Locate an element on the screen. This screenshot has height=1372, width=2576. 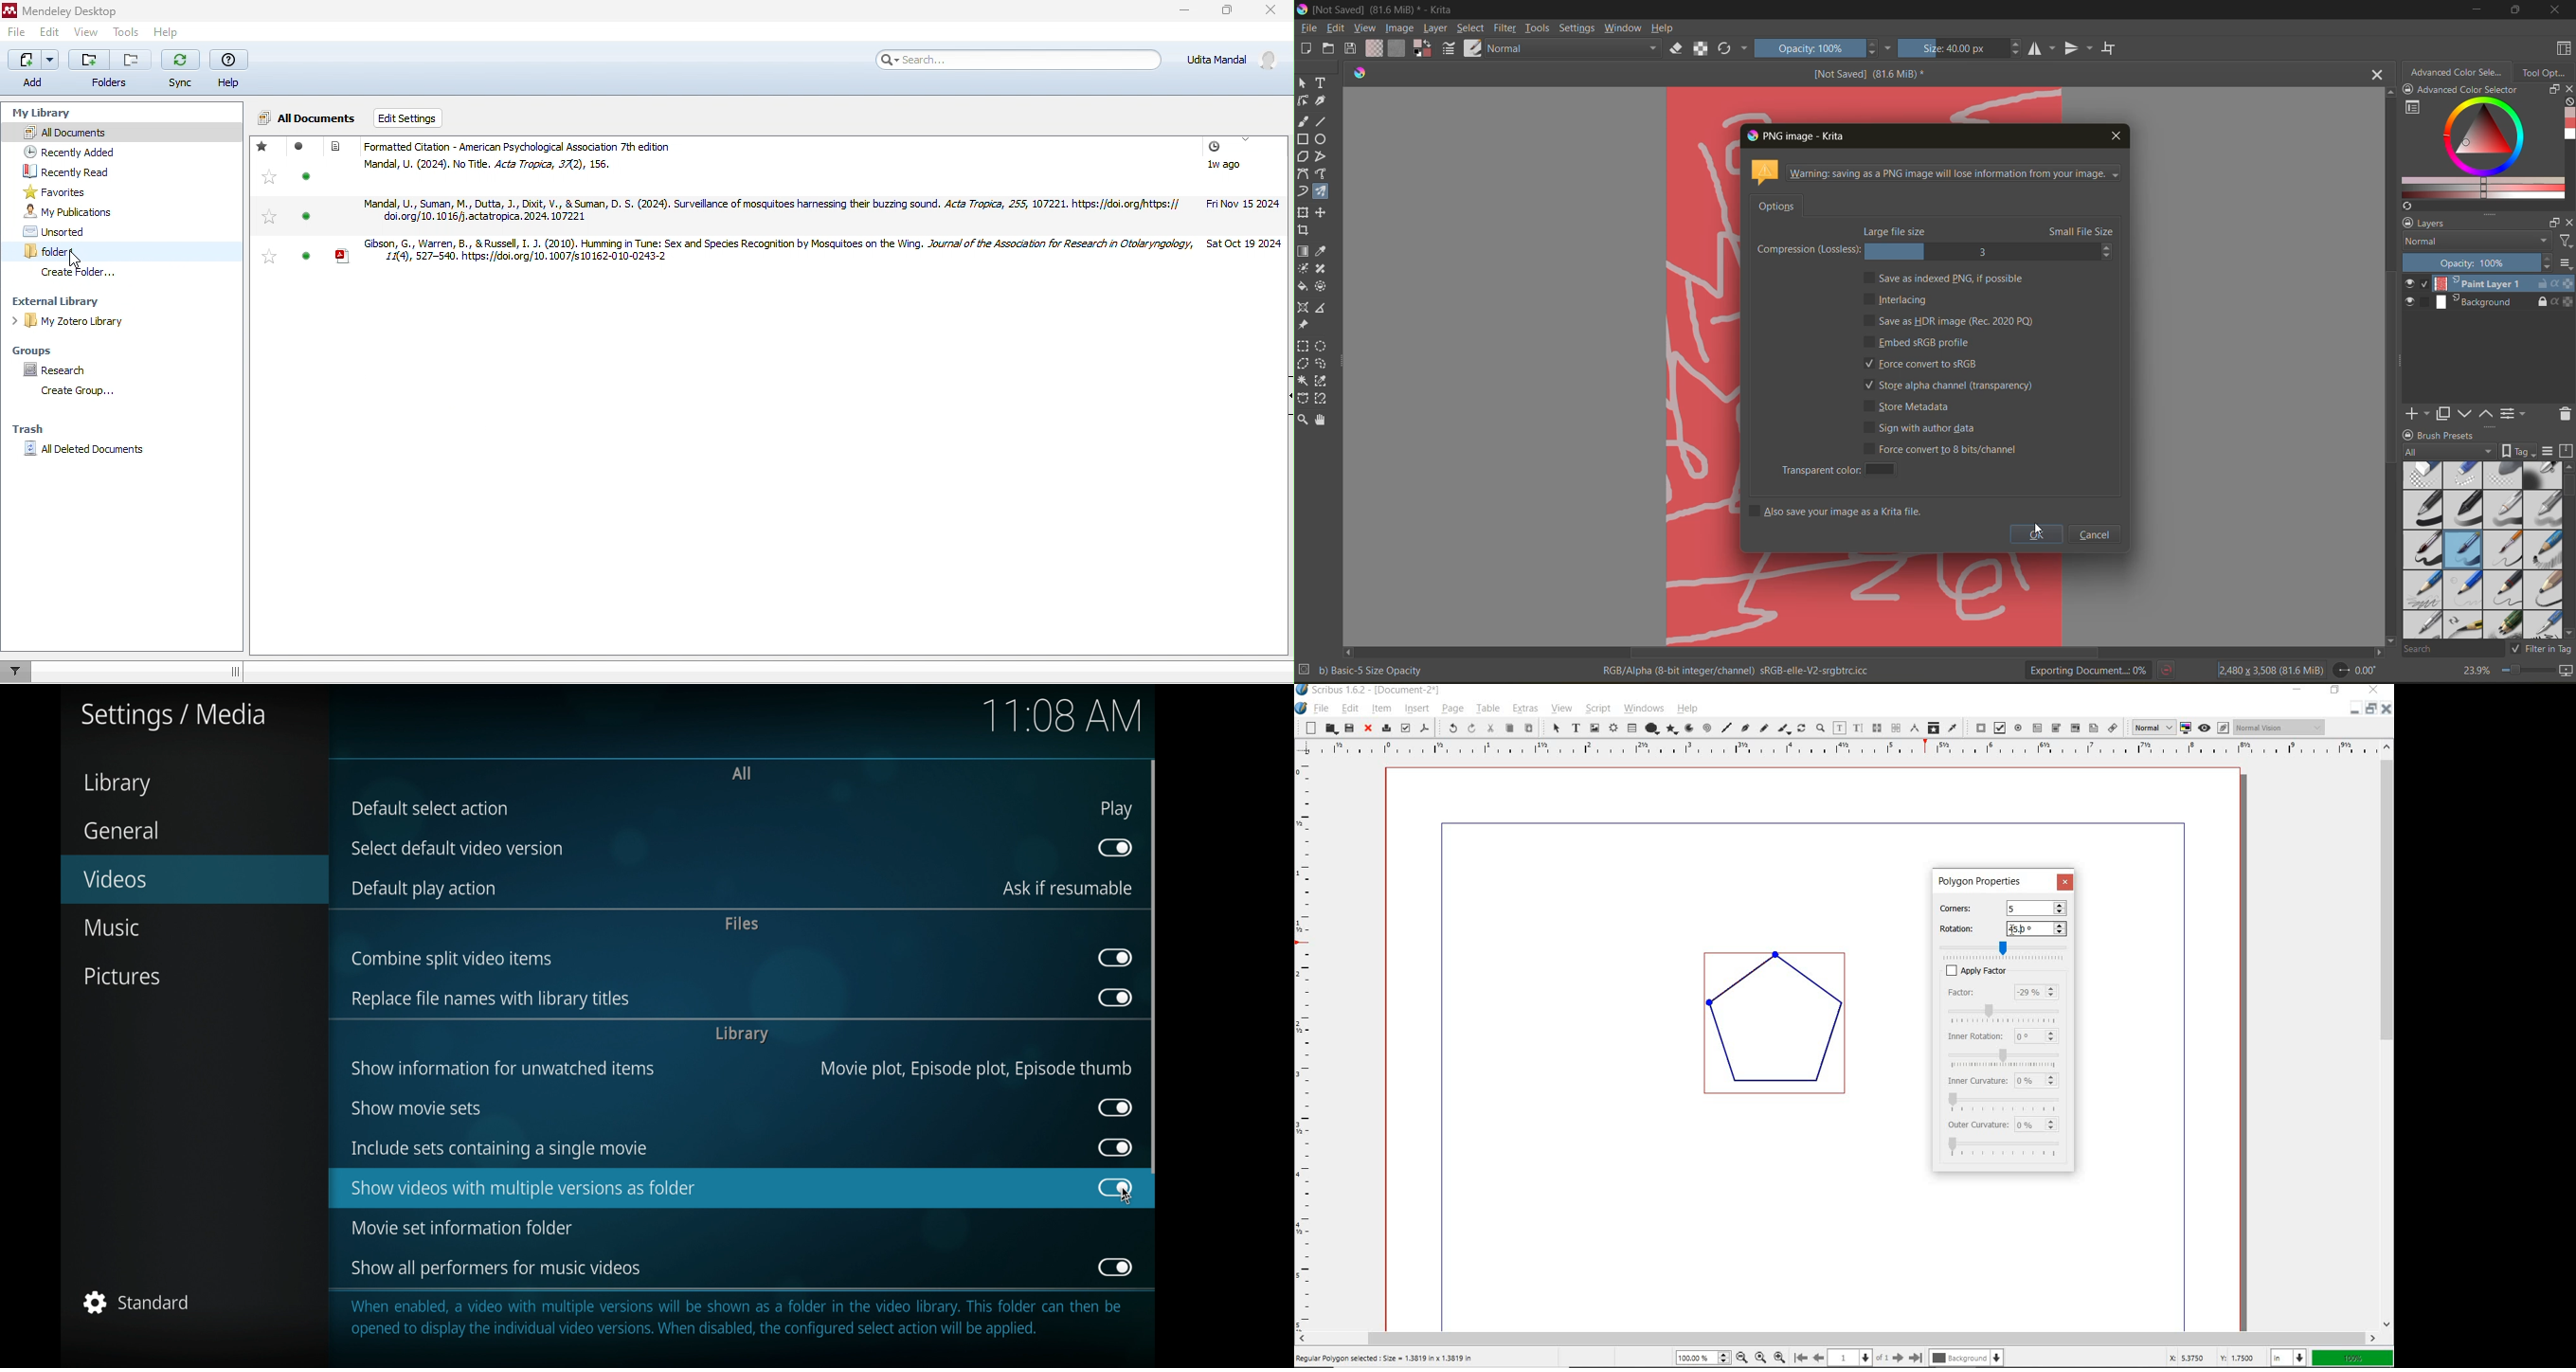
table is located at coordinates (1633, 728).